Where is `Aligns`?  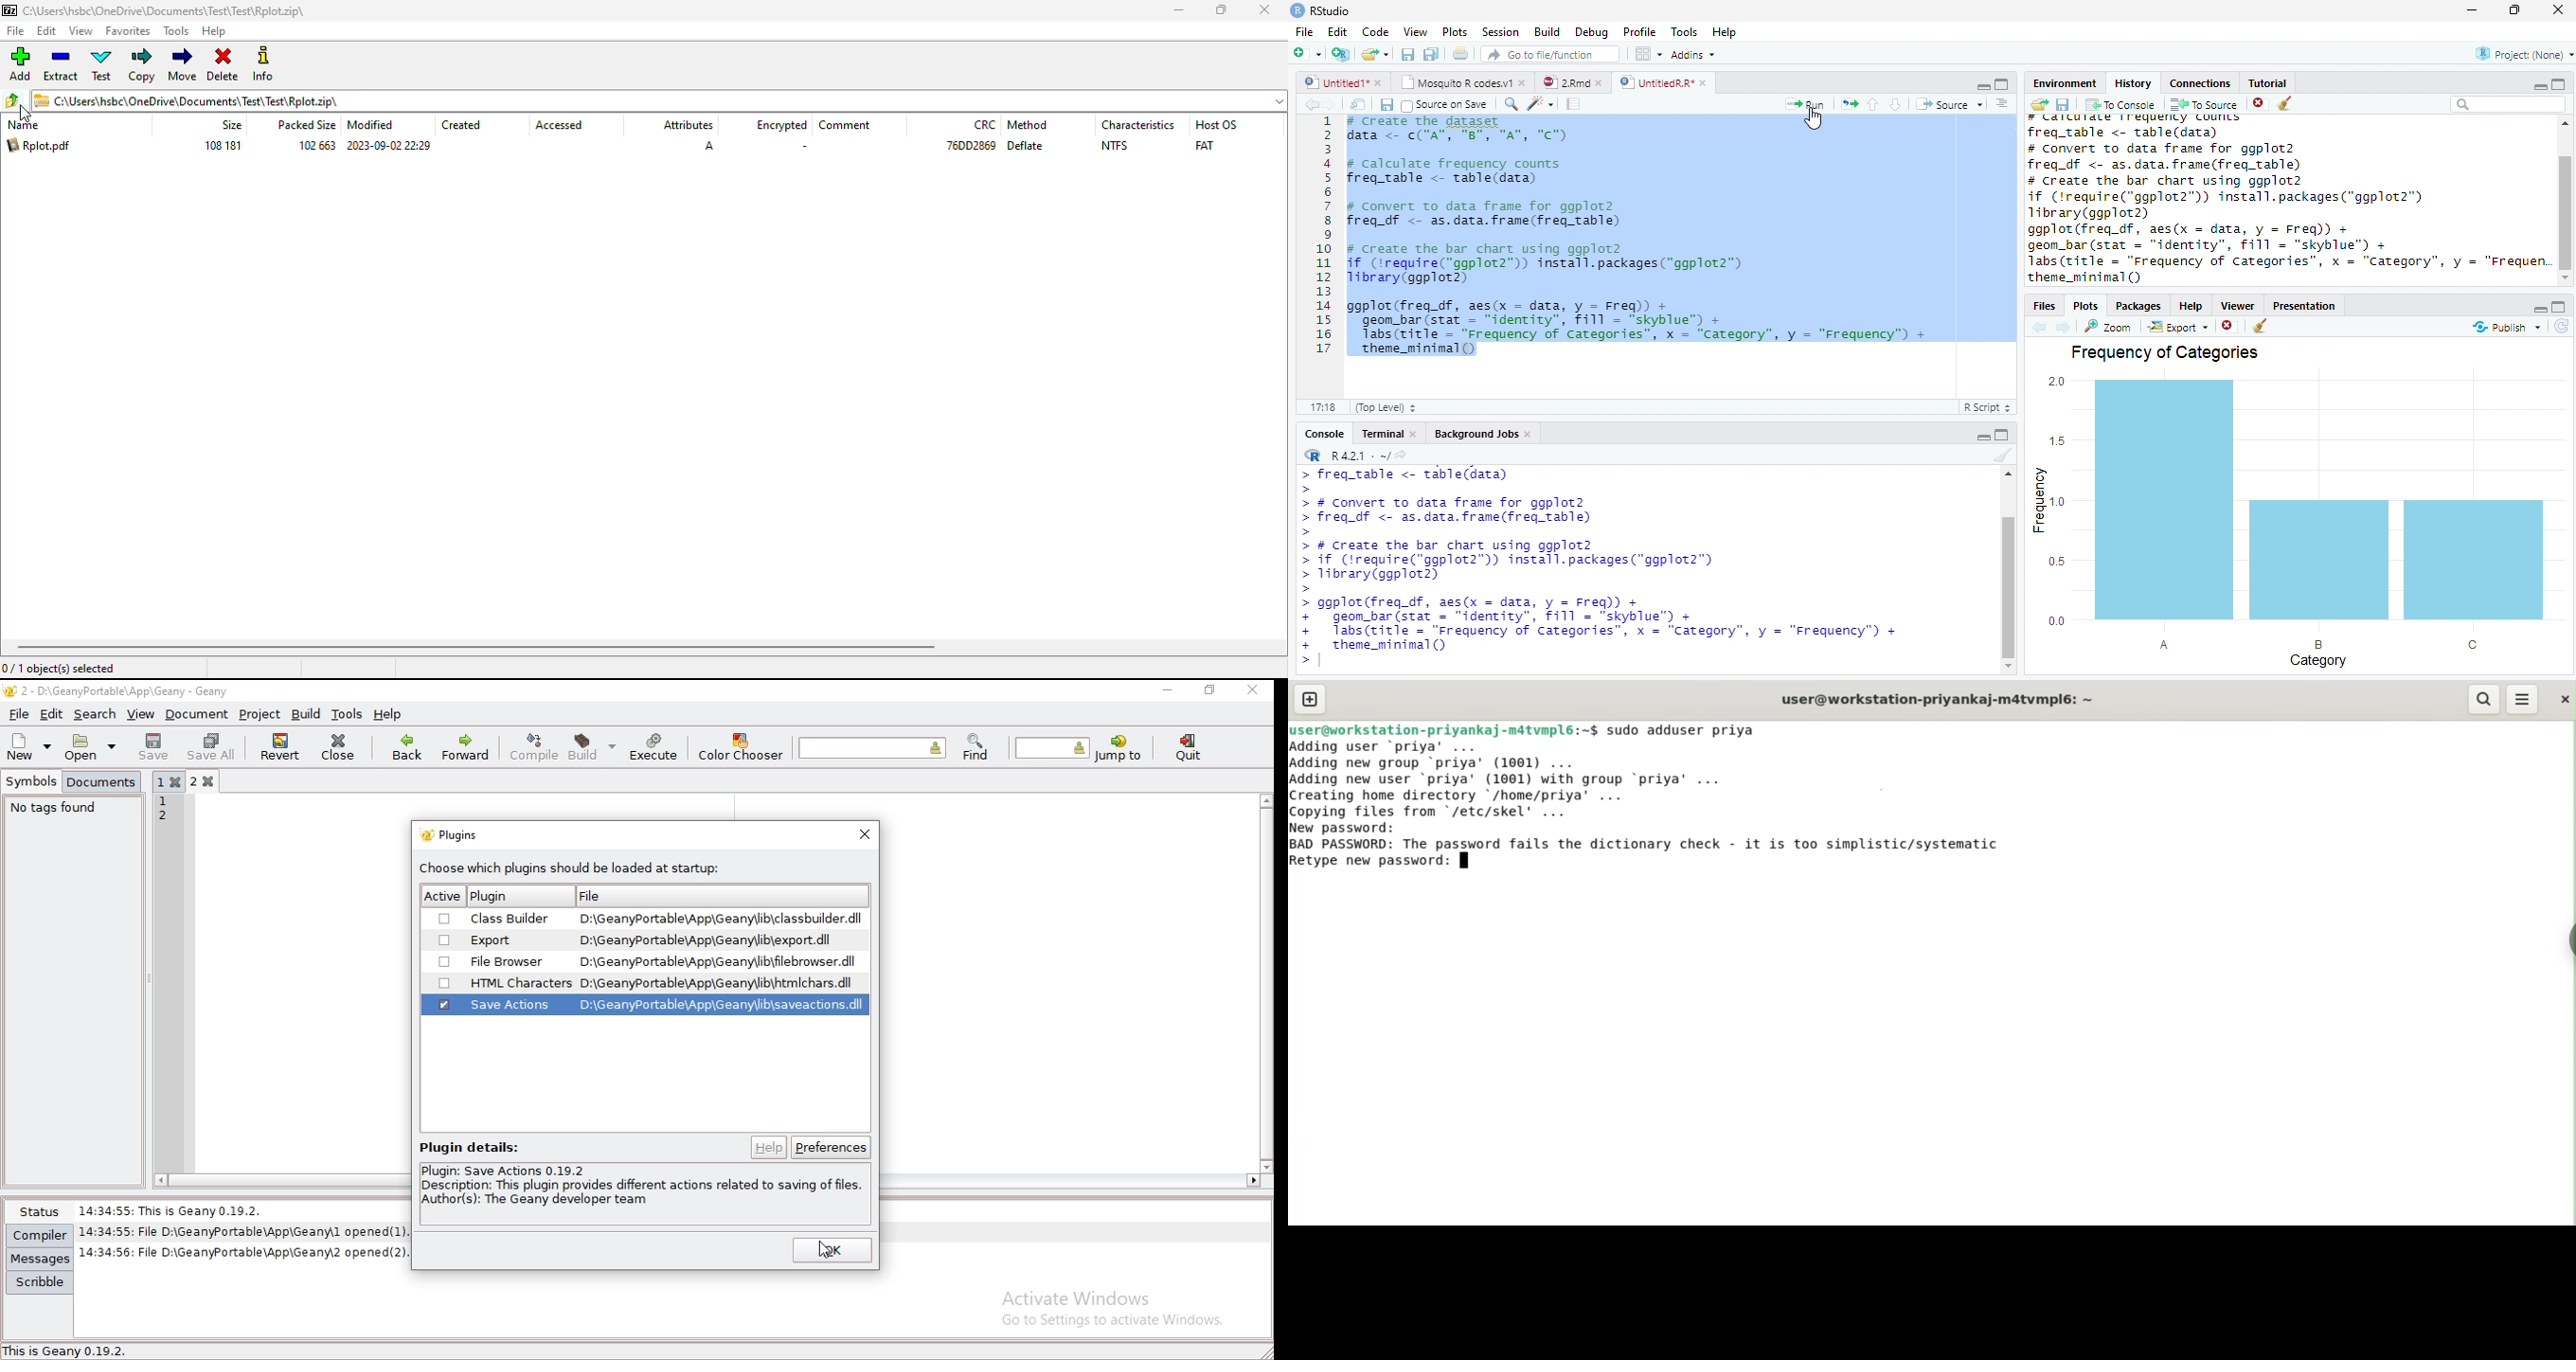 Aligns is located at coordinates (2003, 104).